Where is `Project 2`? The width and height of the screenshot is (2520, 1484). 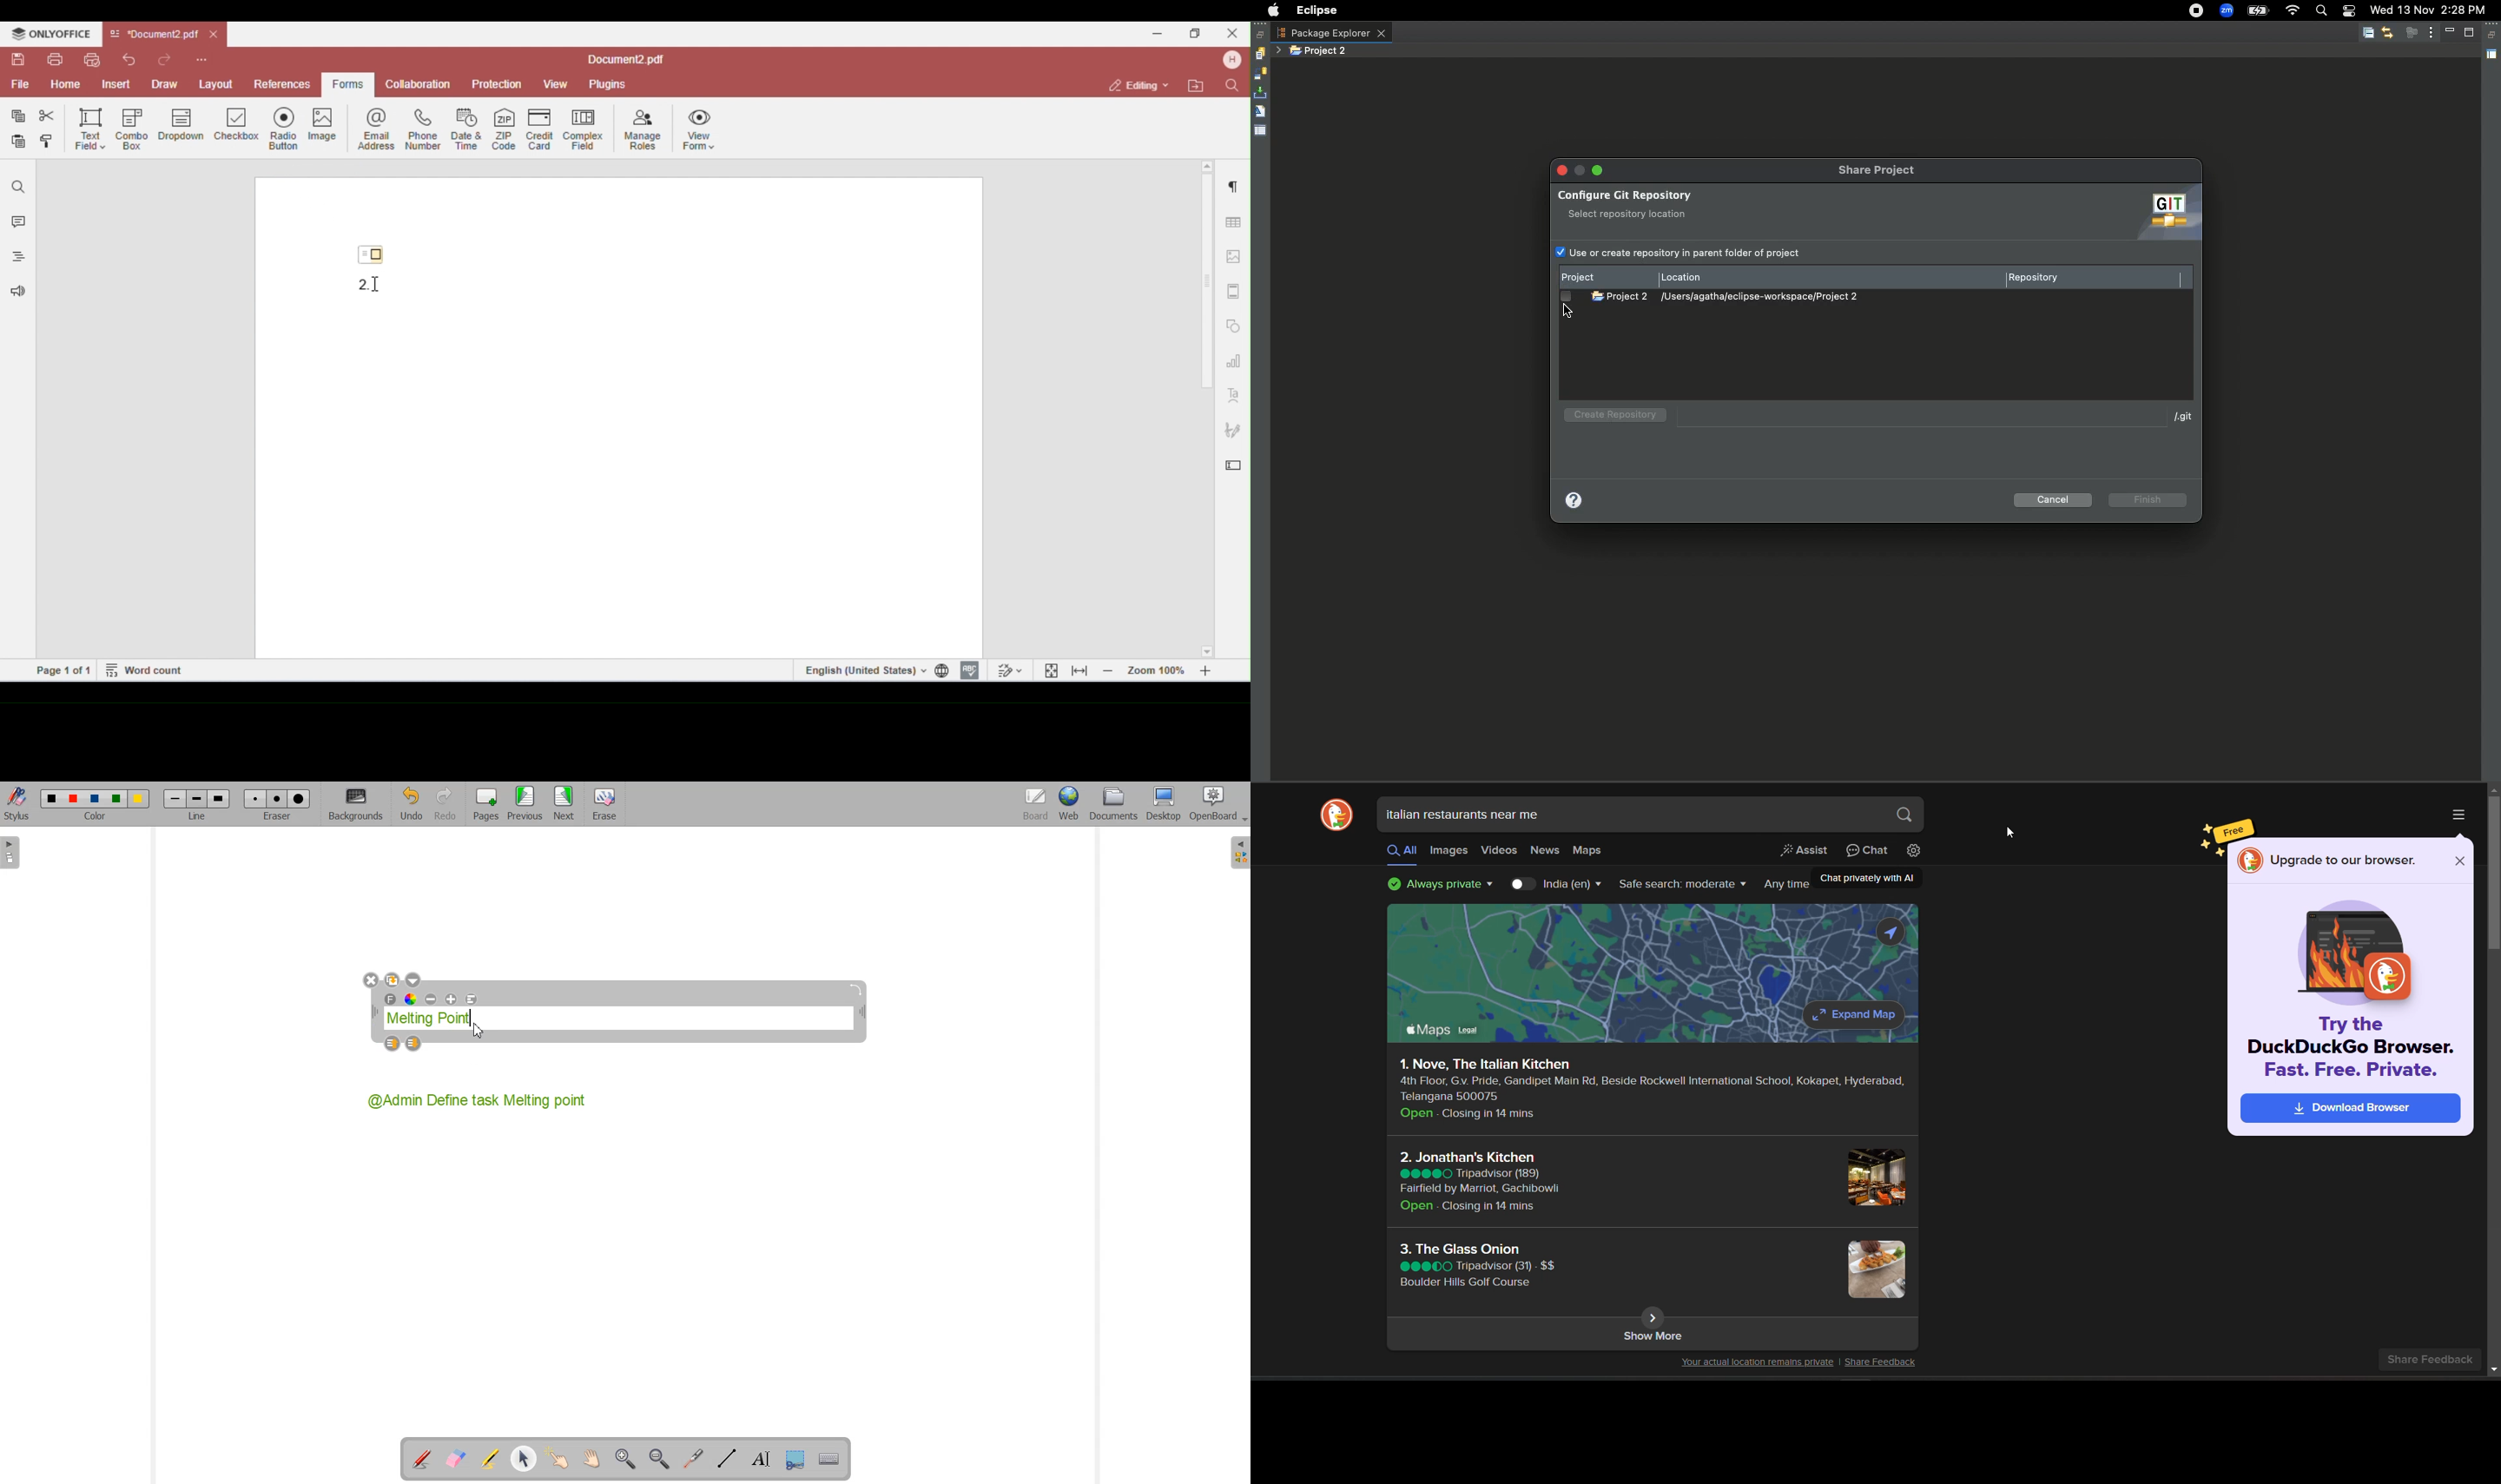 Project 2 is located at coordinates (1620, 295).